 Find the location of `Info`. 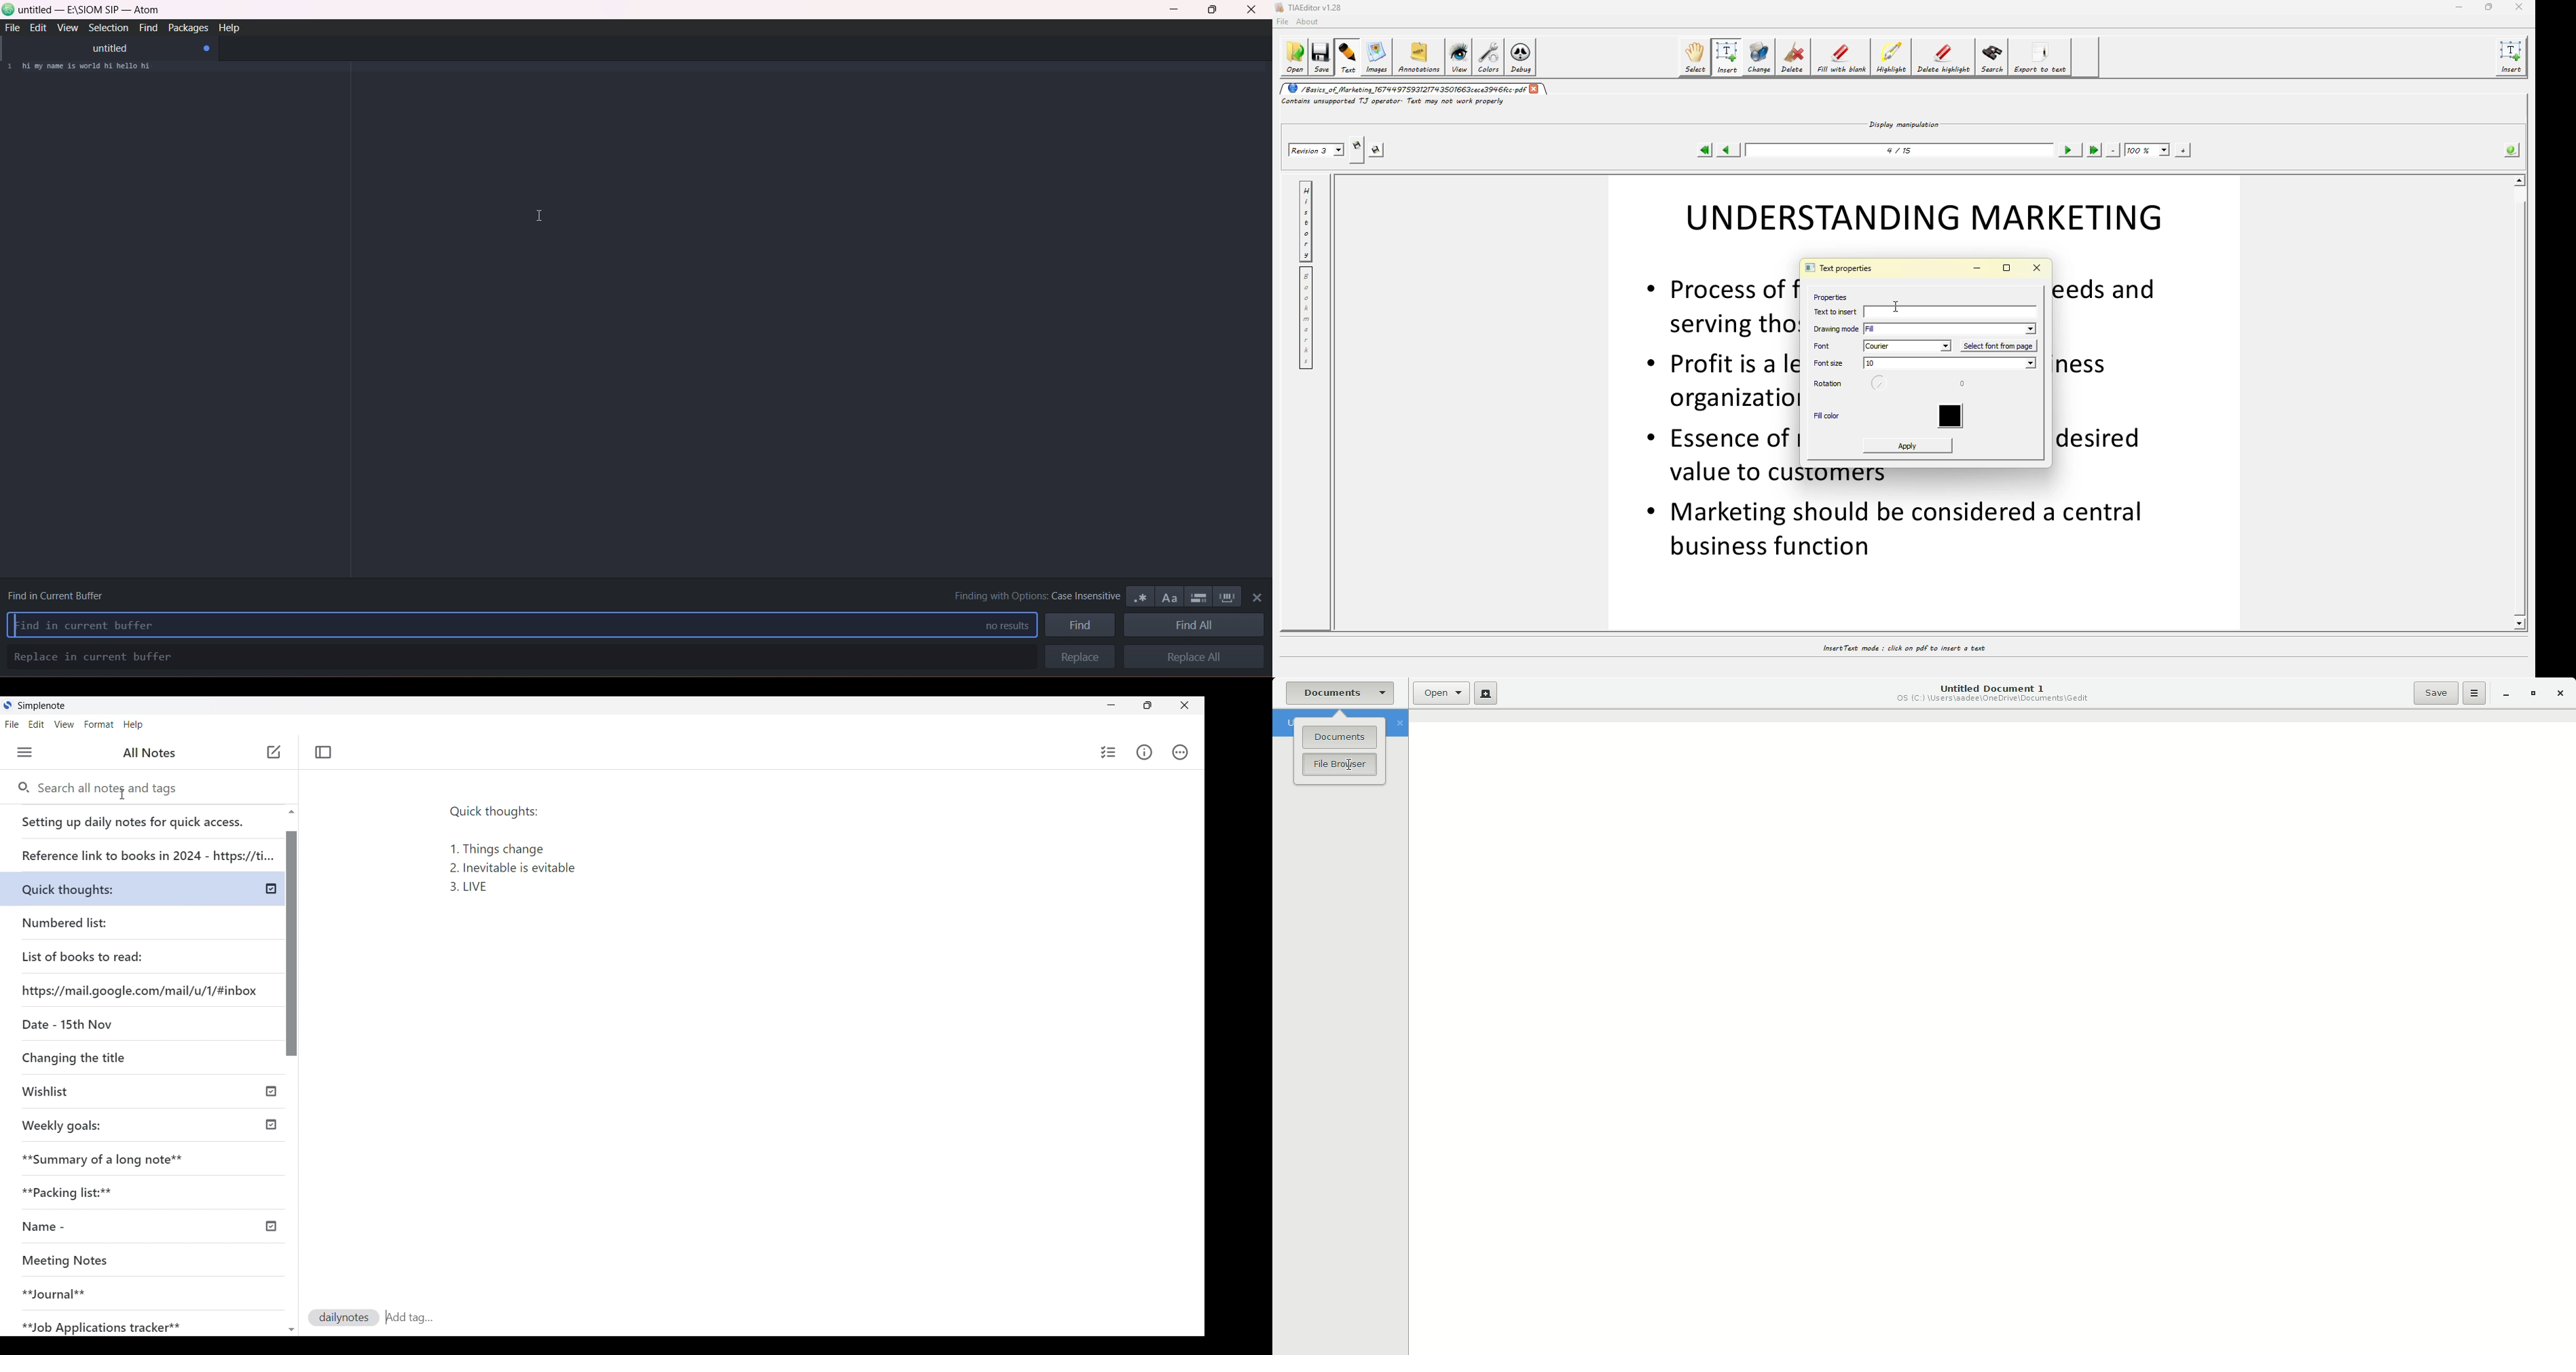

Info is located at coordinates (1144, 753).